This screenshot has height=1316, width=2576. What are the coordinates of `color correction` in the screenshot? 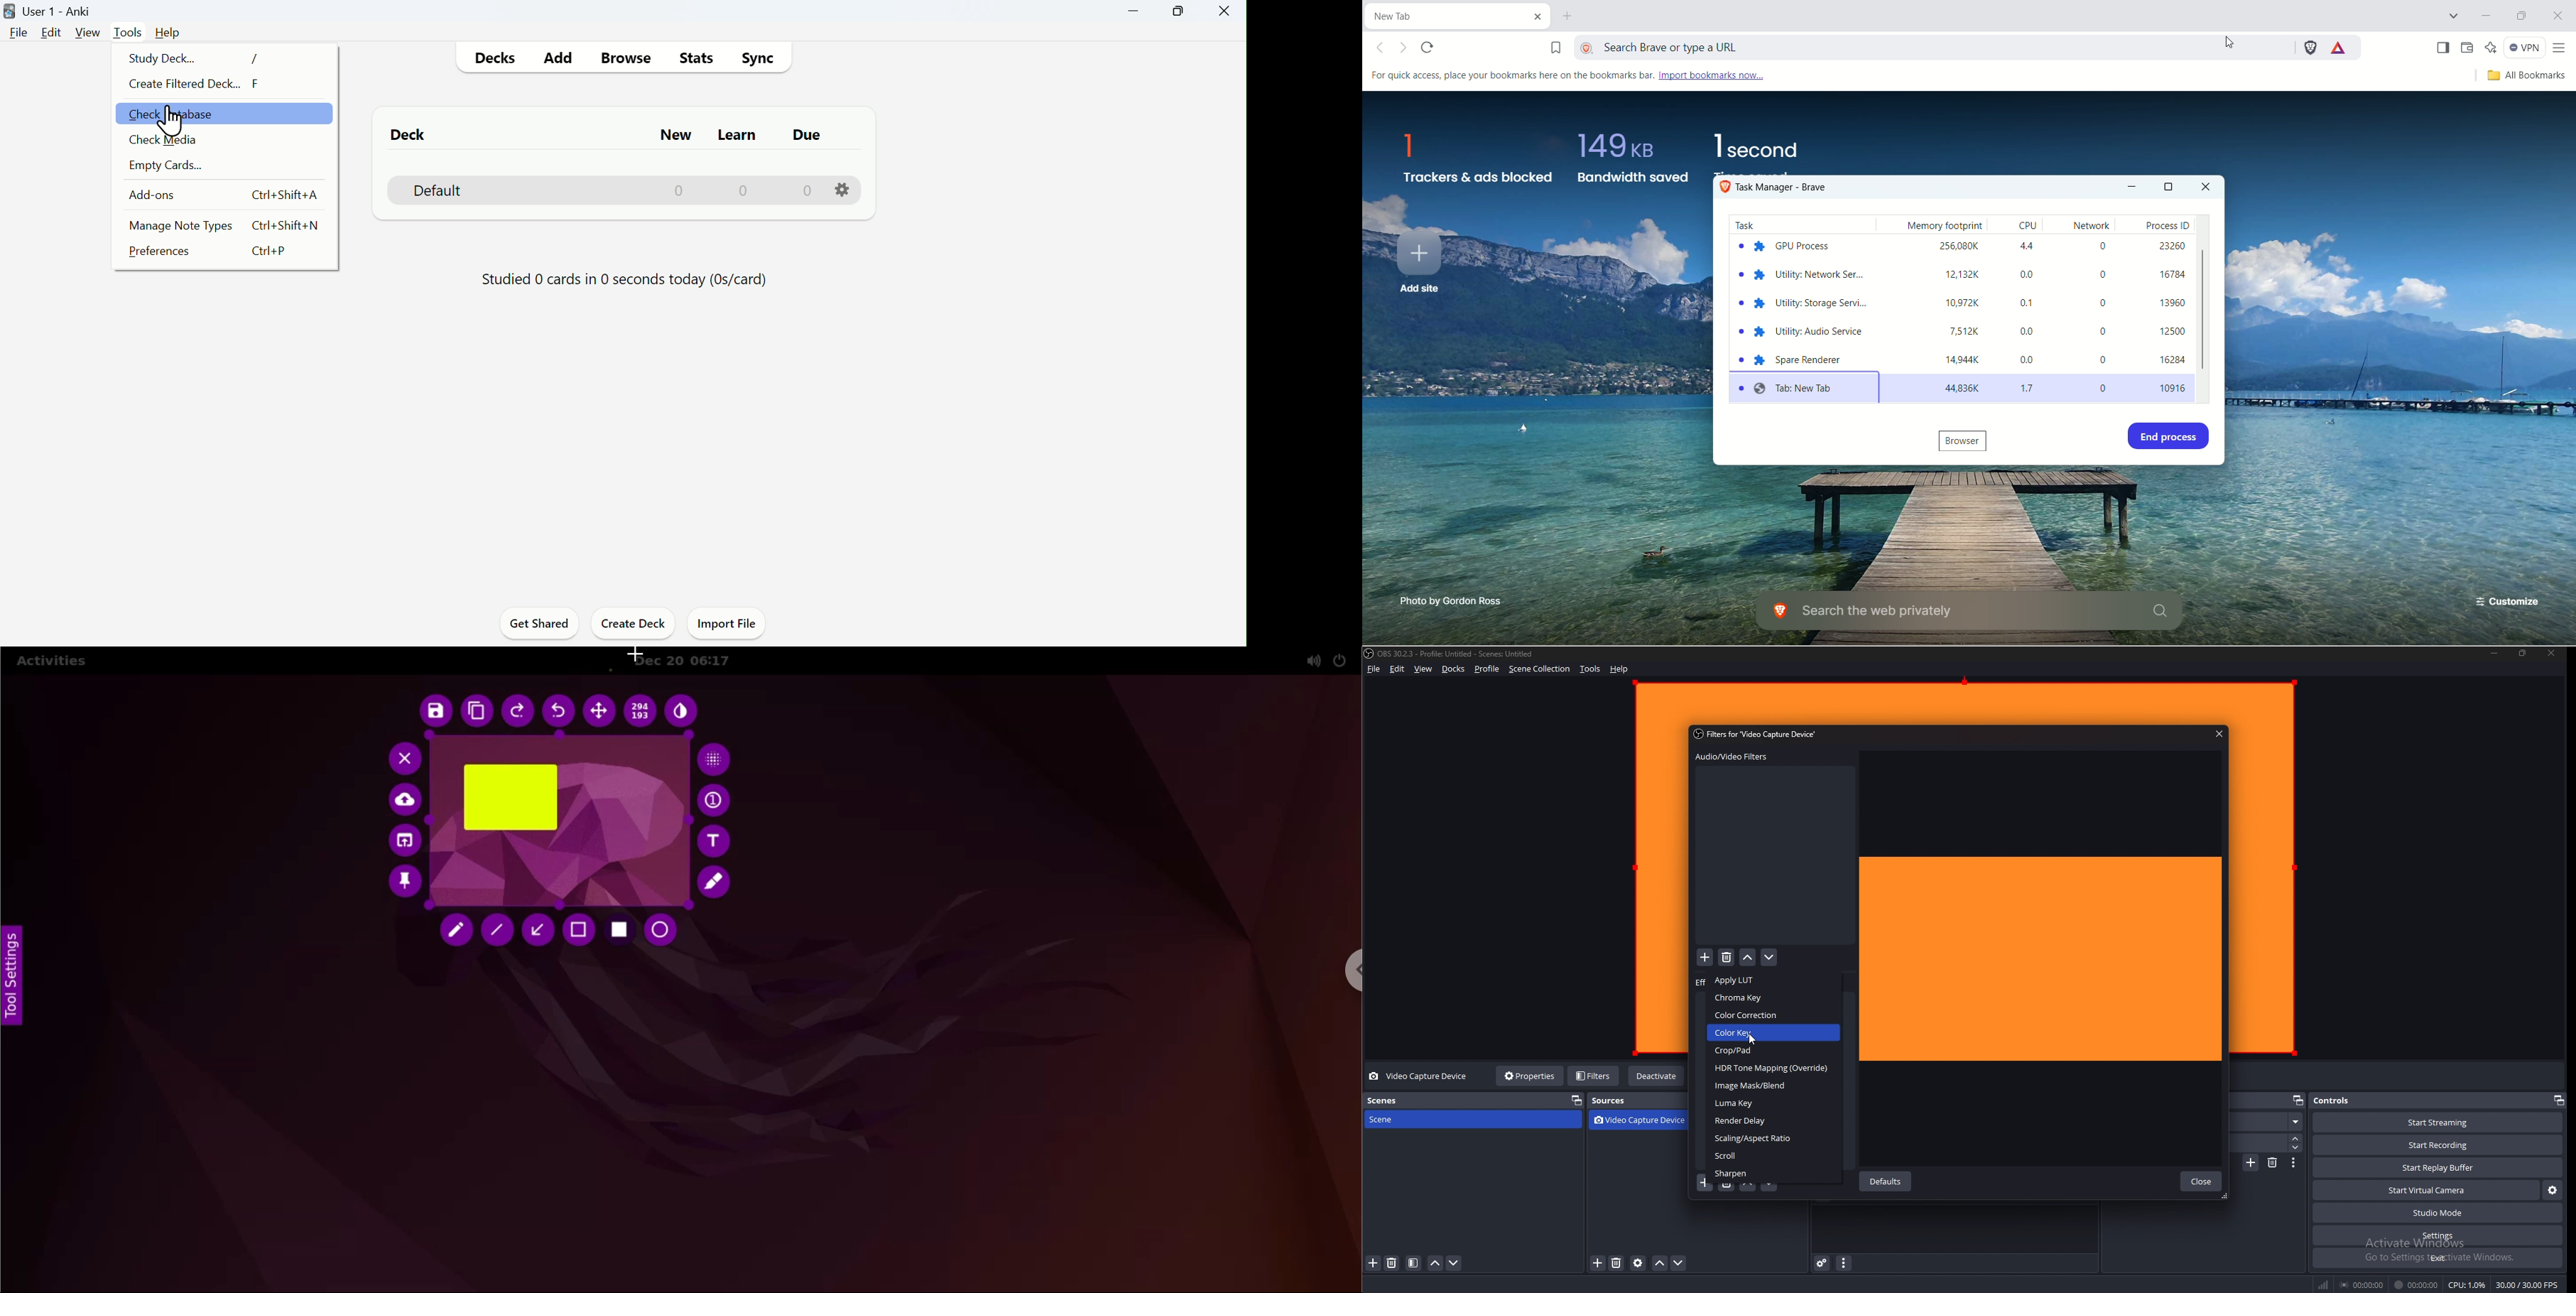 It's located at (1773, 1014).